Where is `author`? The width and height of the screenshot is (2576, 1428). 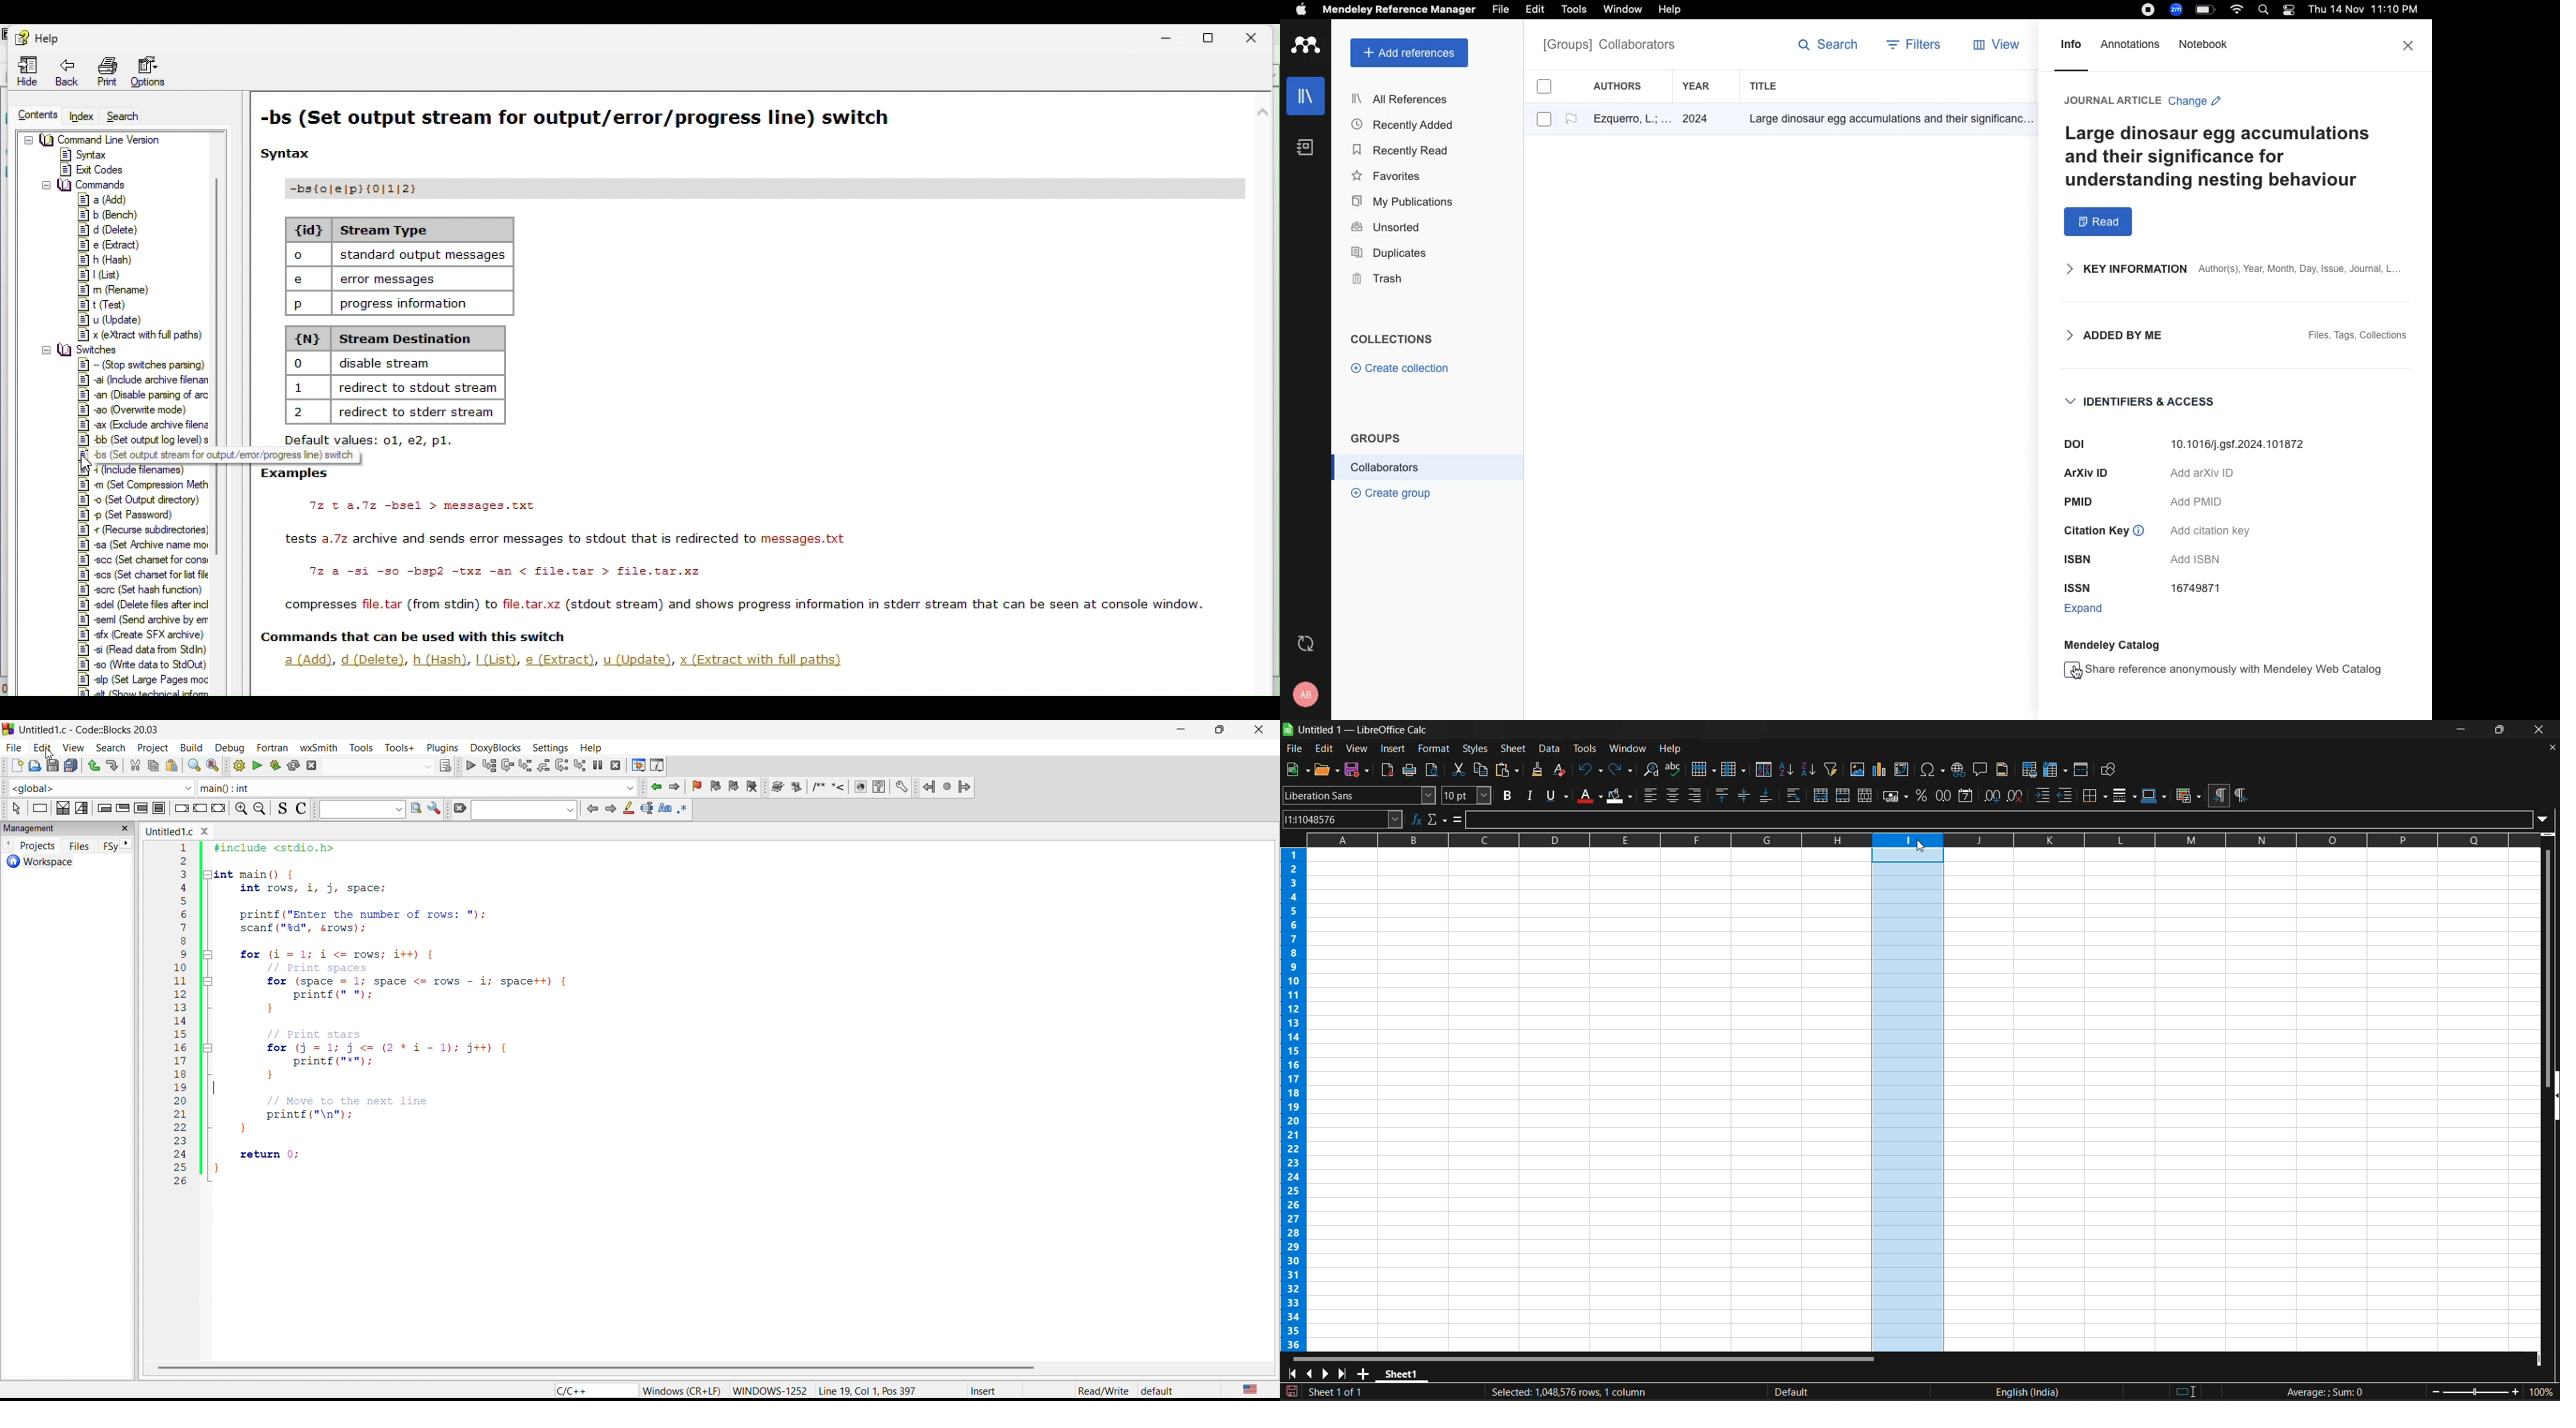
author is located at coordinates (1625, 121).